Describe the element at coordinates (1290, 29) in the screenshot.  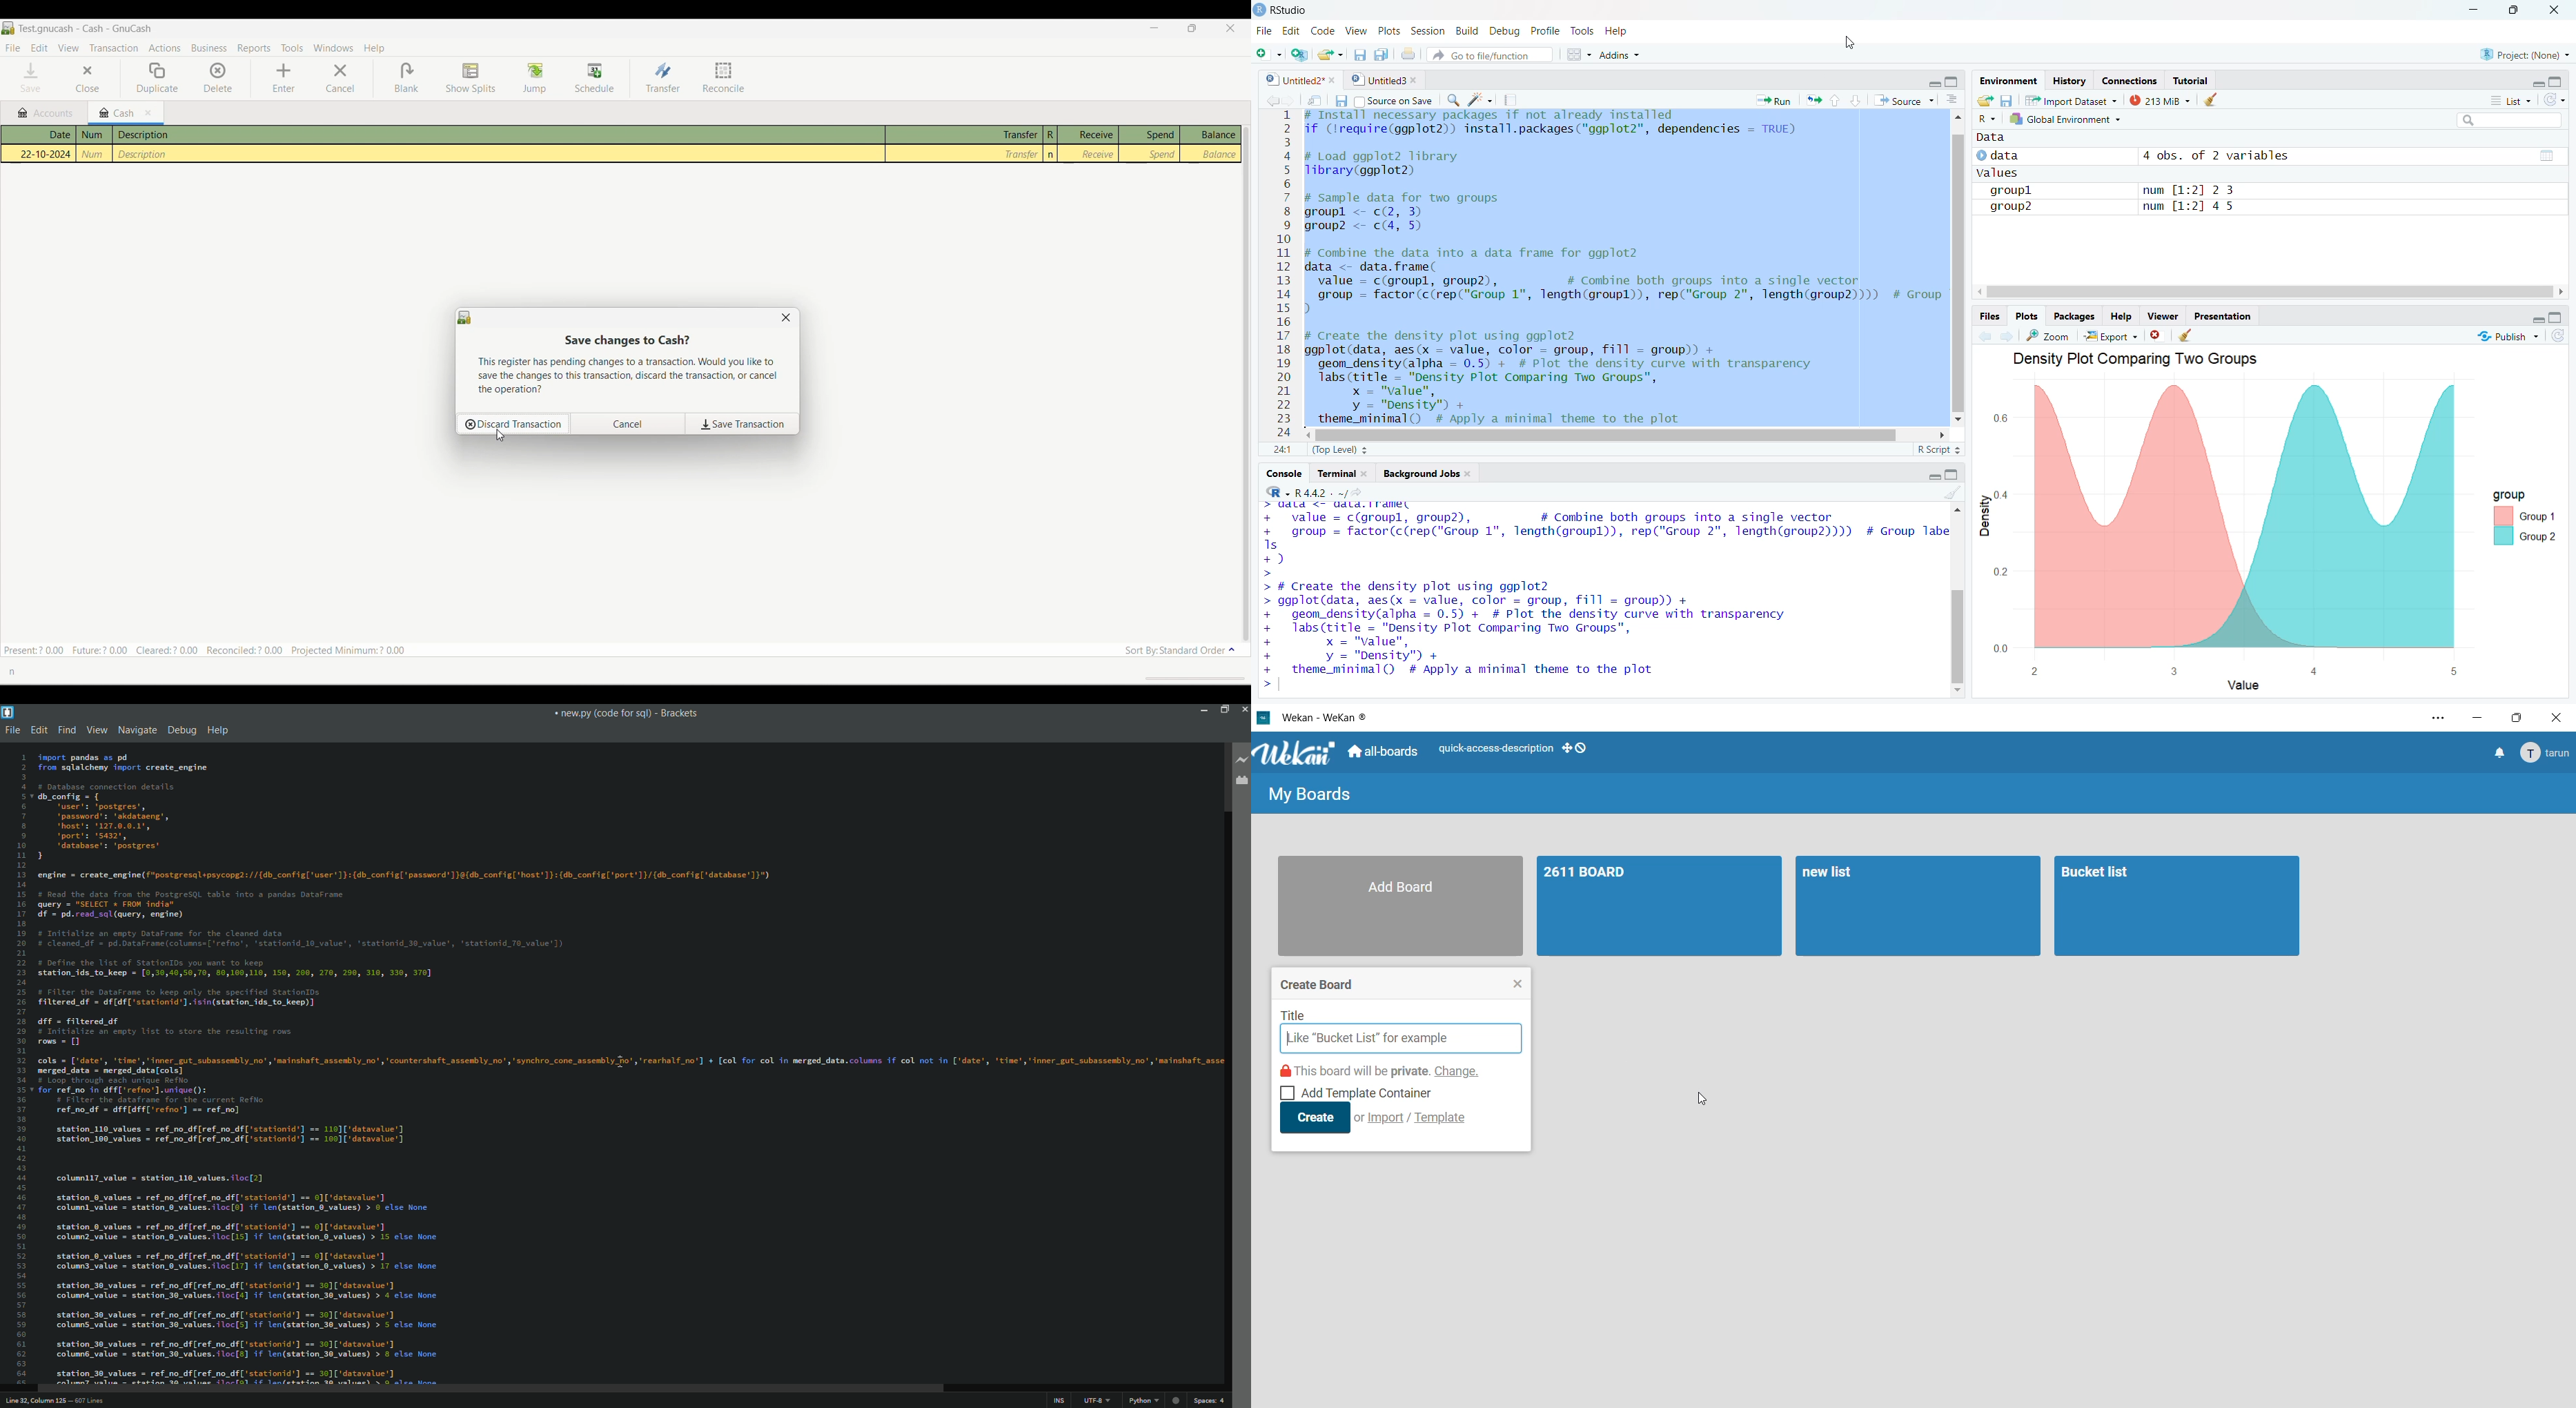
I see `edit` at that location.